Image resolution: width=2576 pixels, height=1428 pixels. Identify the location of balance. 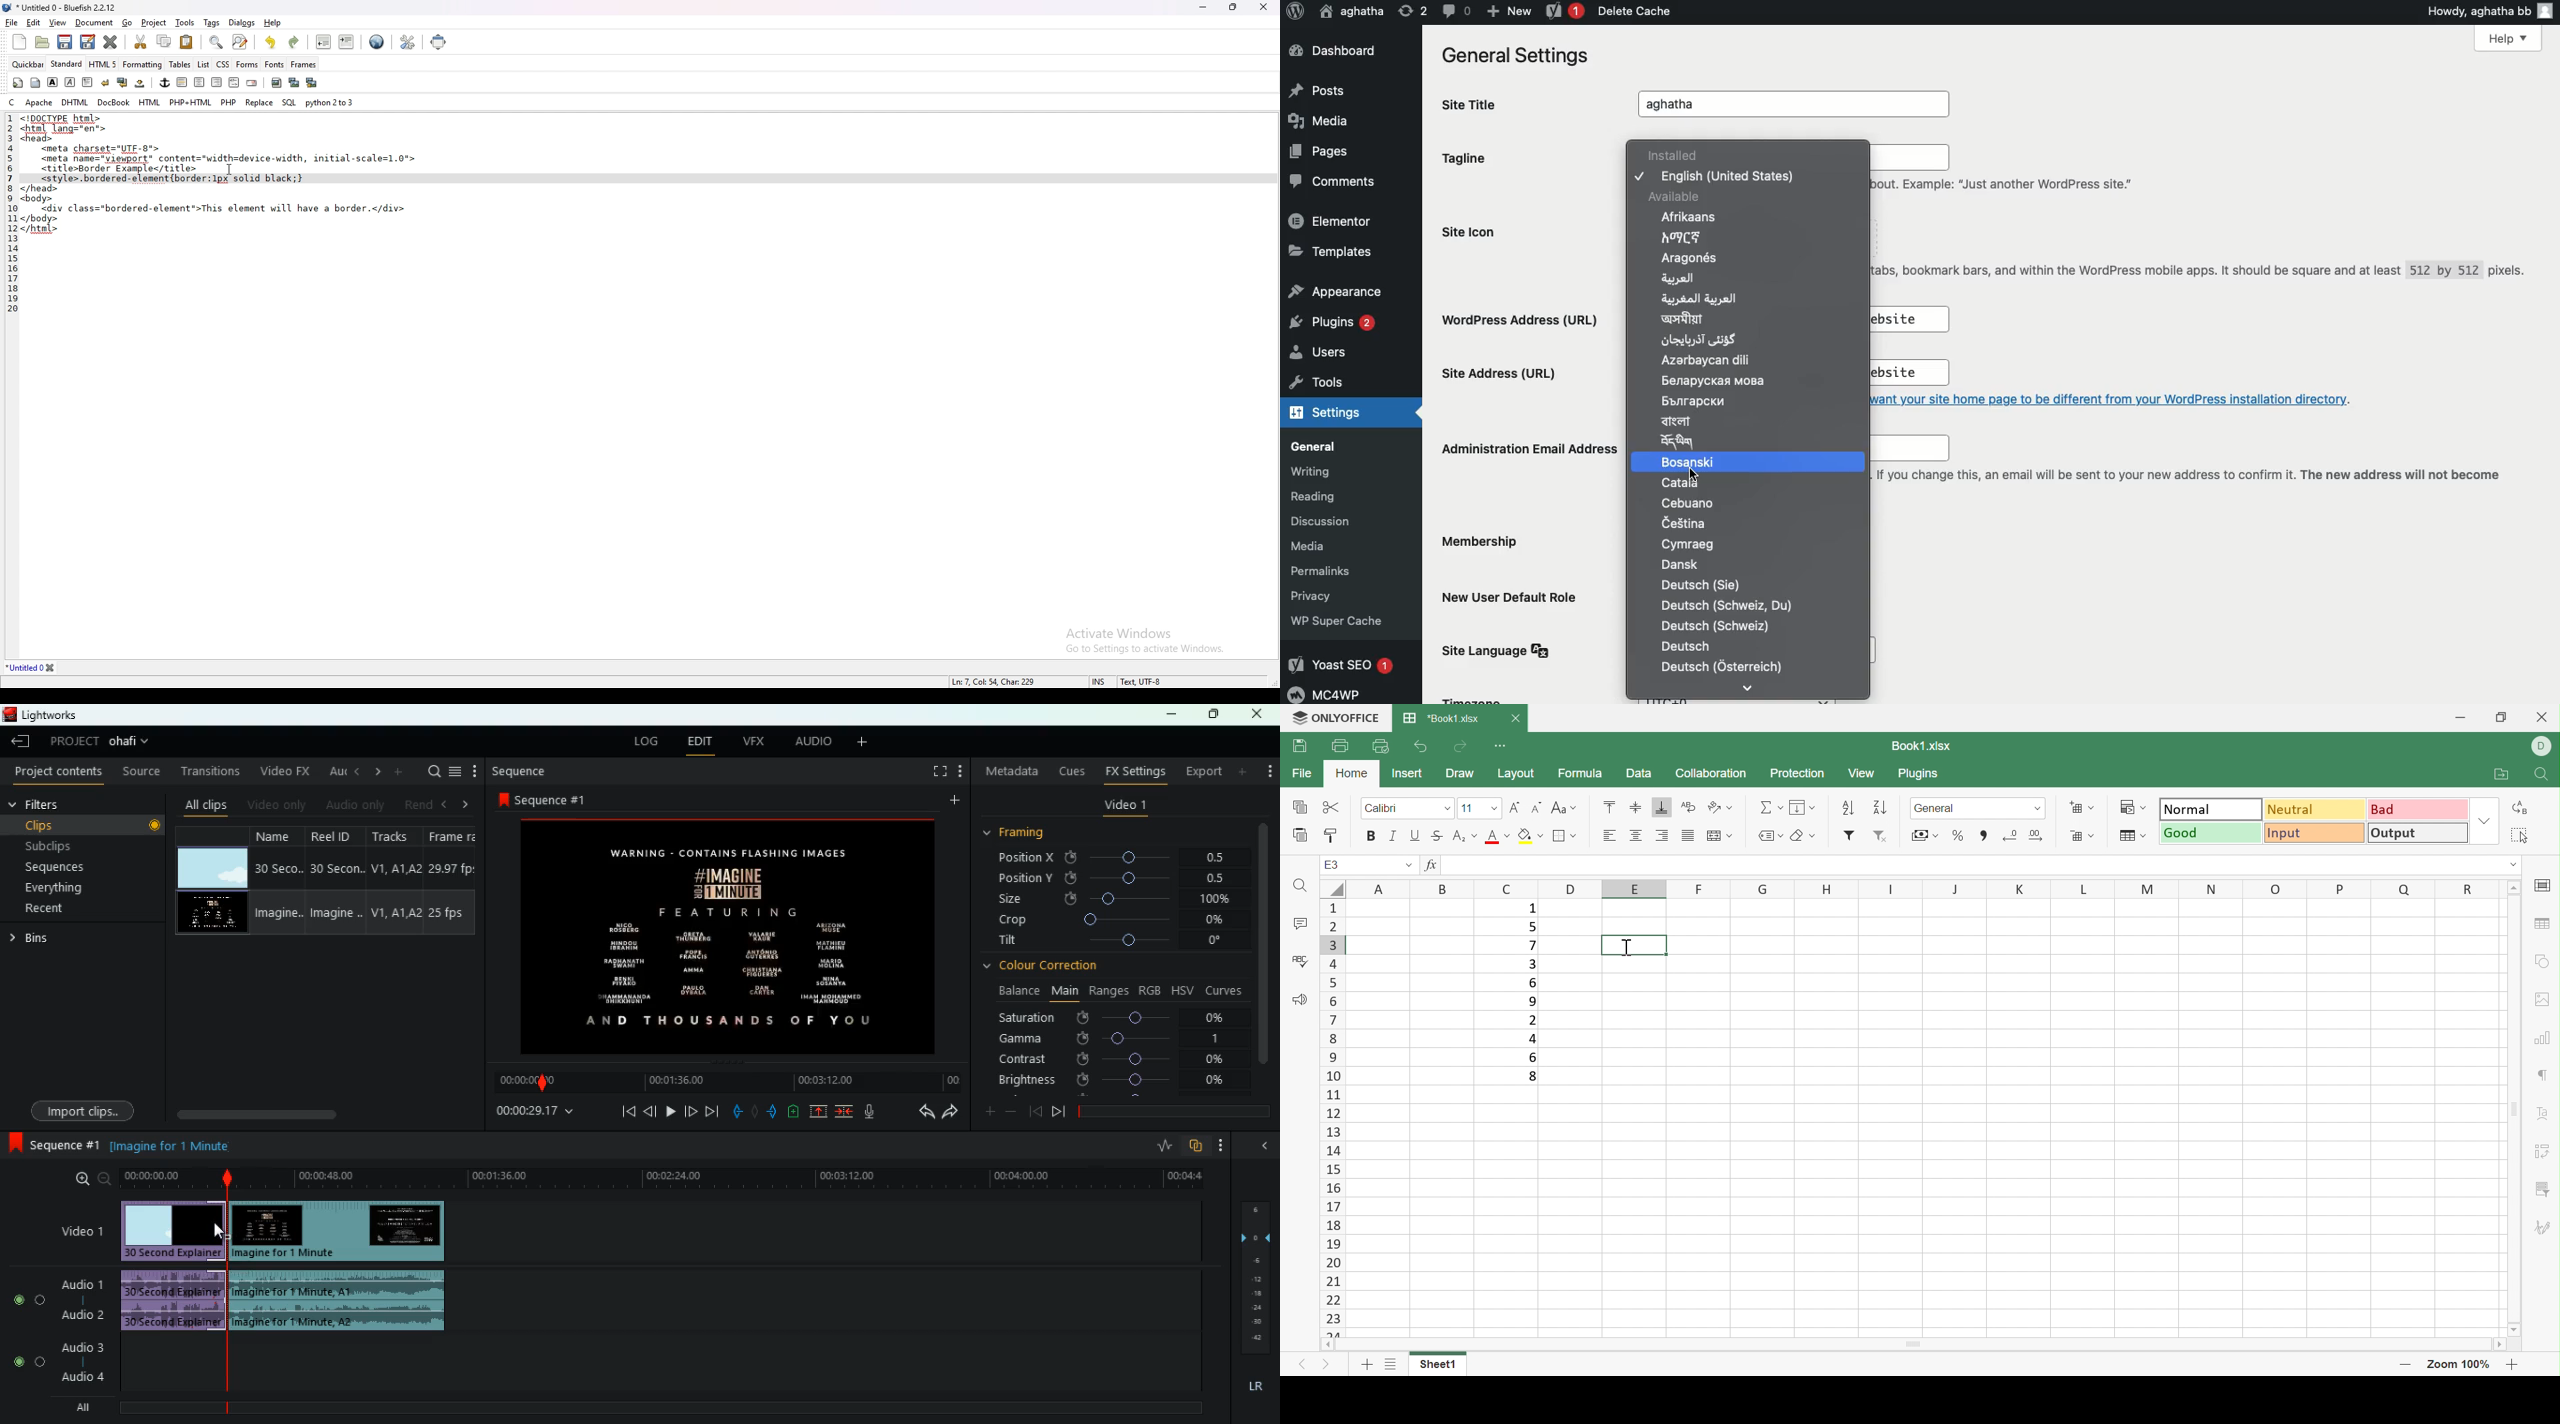
(1016, 991).